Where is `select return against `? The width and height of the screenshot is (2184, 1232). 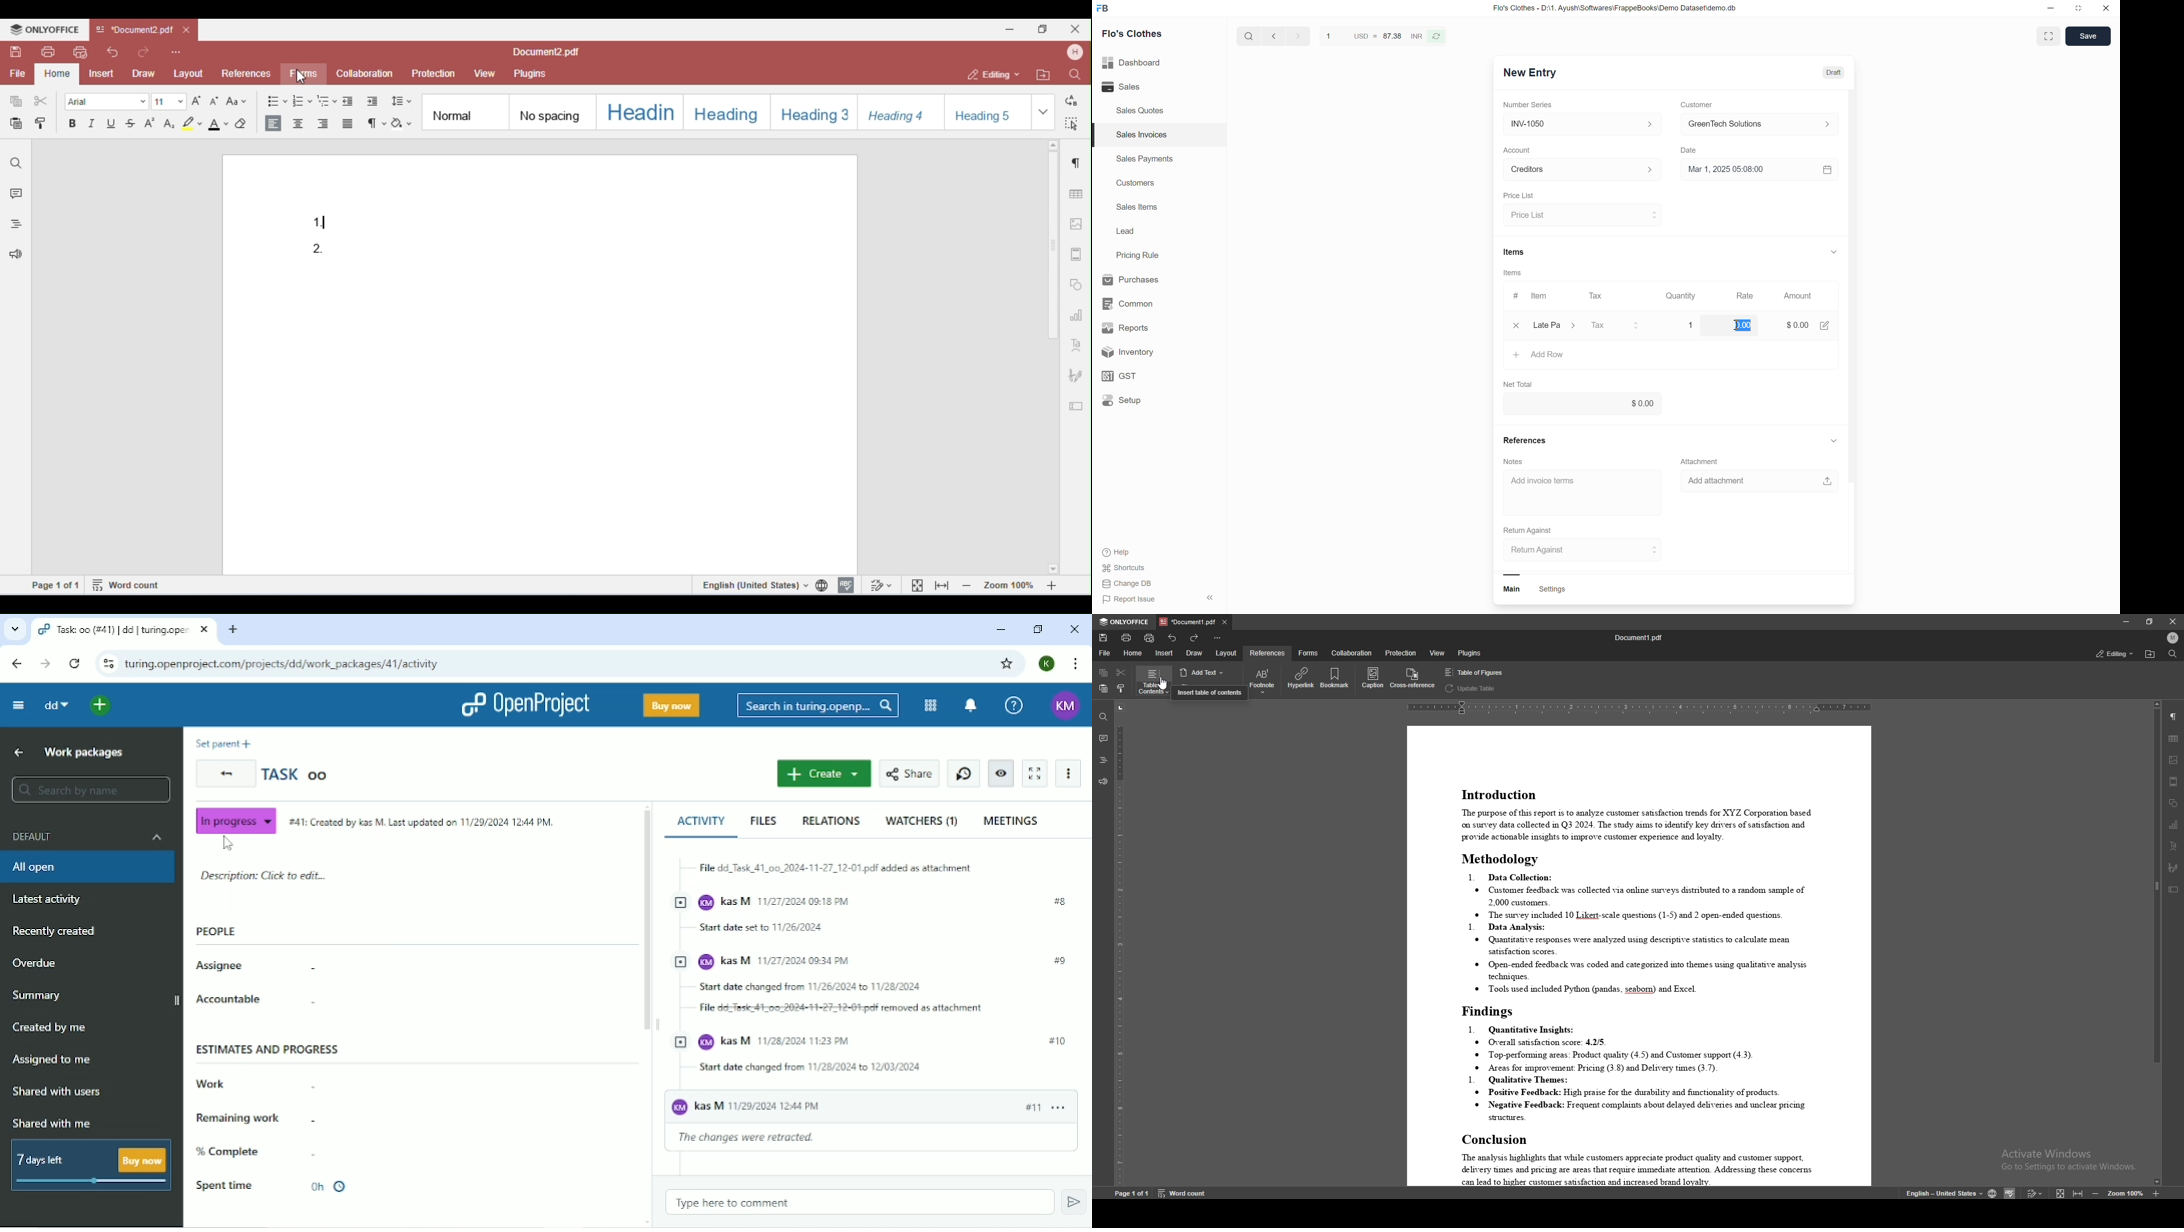
select return against  is located at coordinates (1578, 550).